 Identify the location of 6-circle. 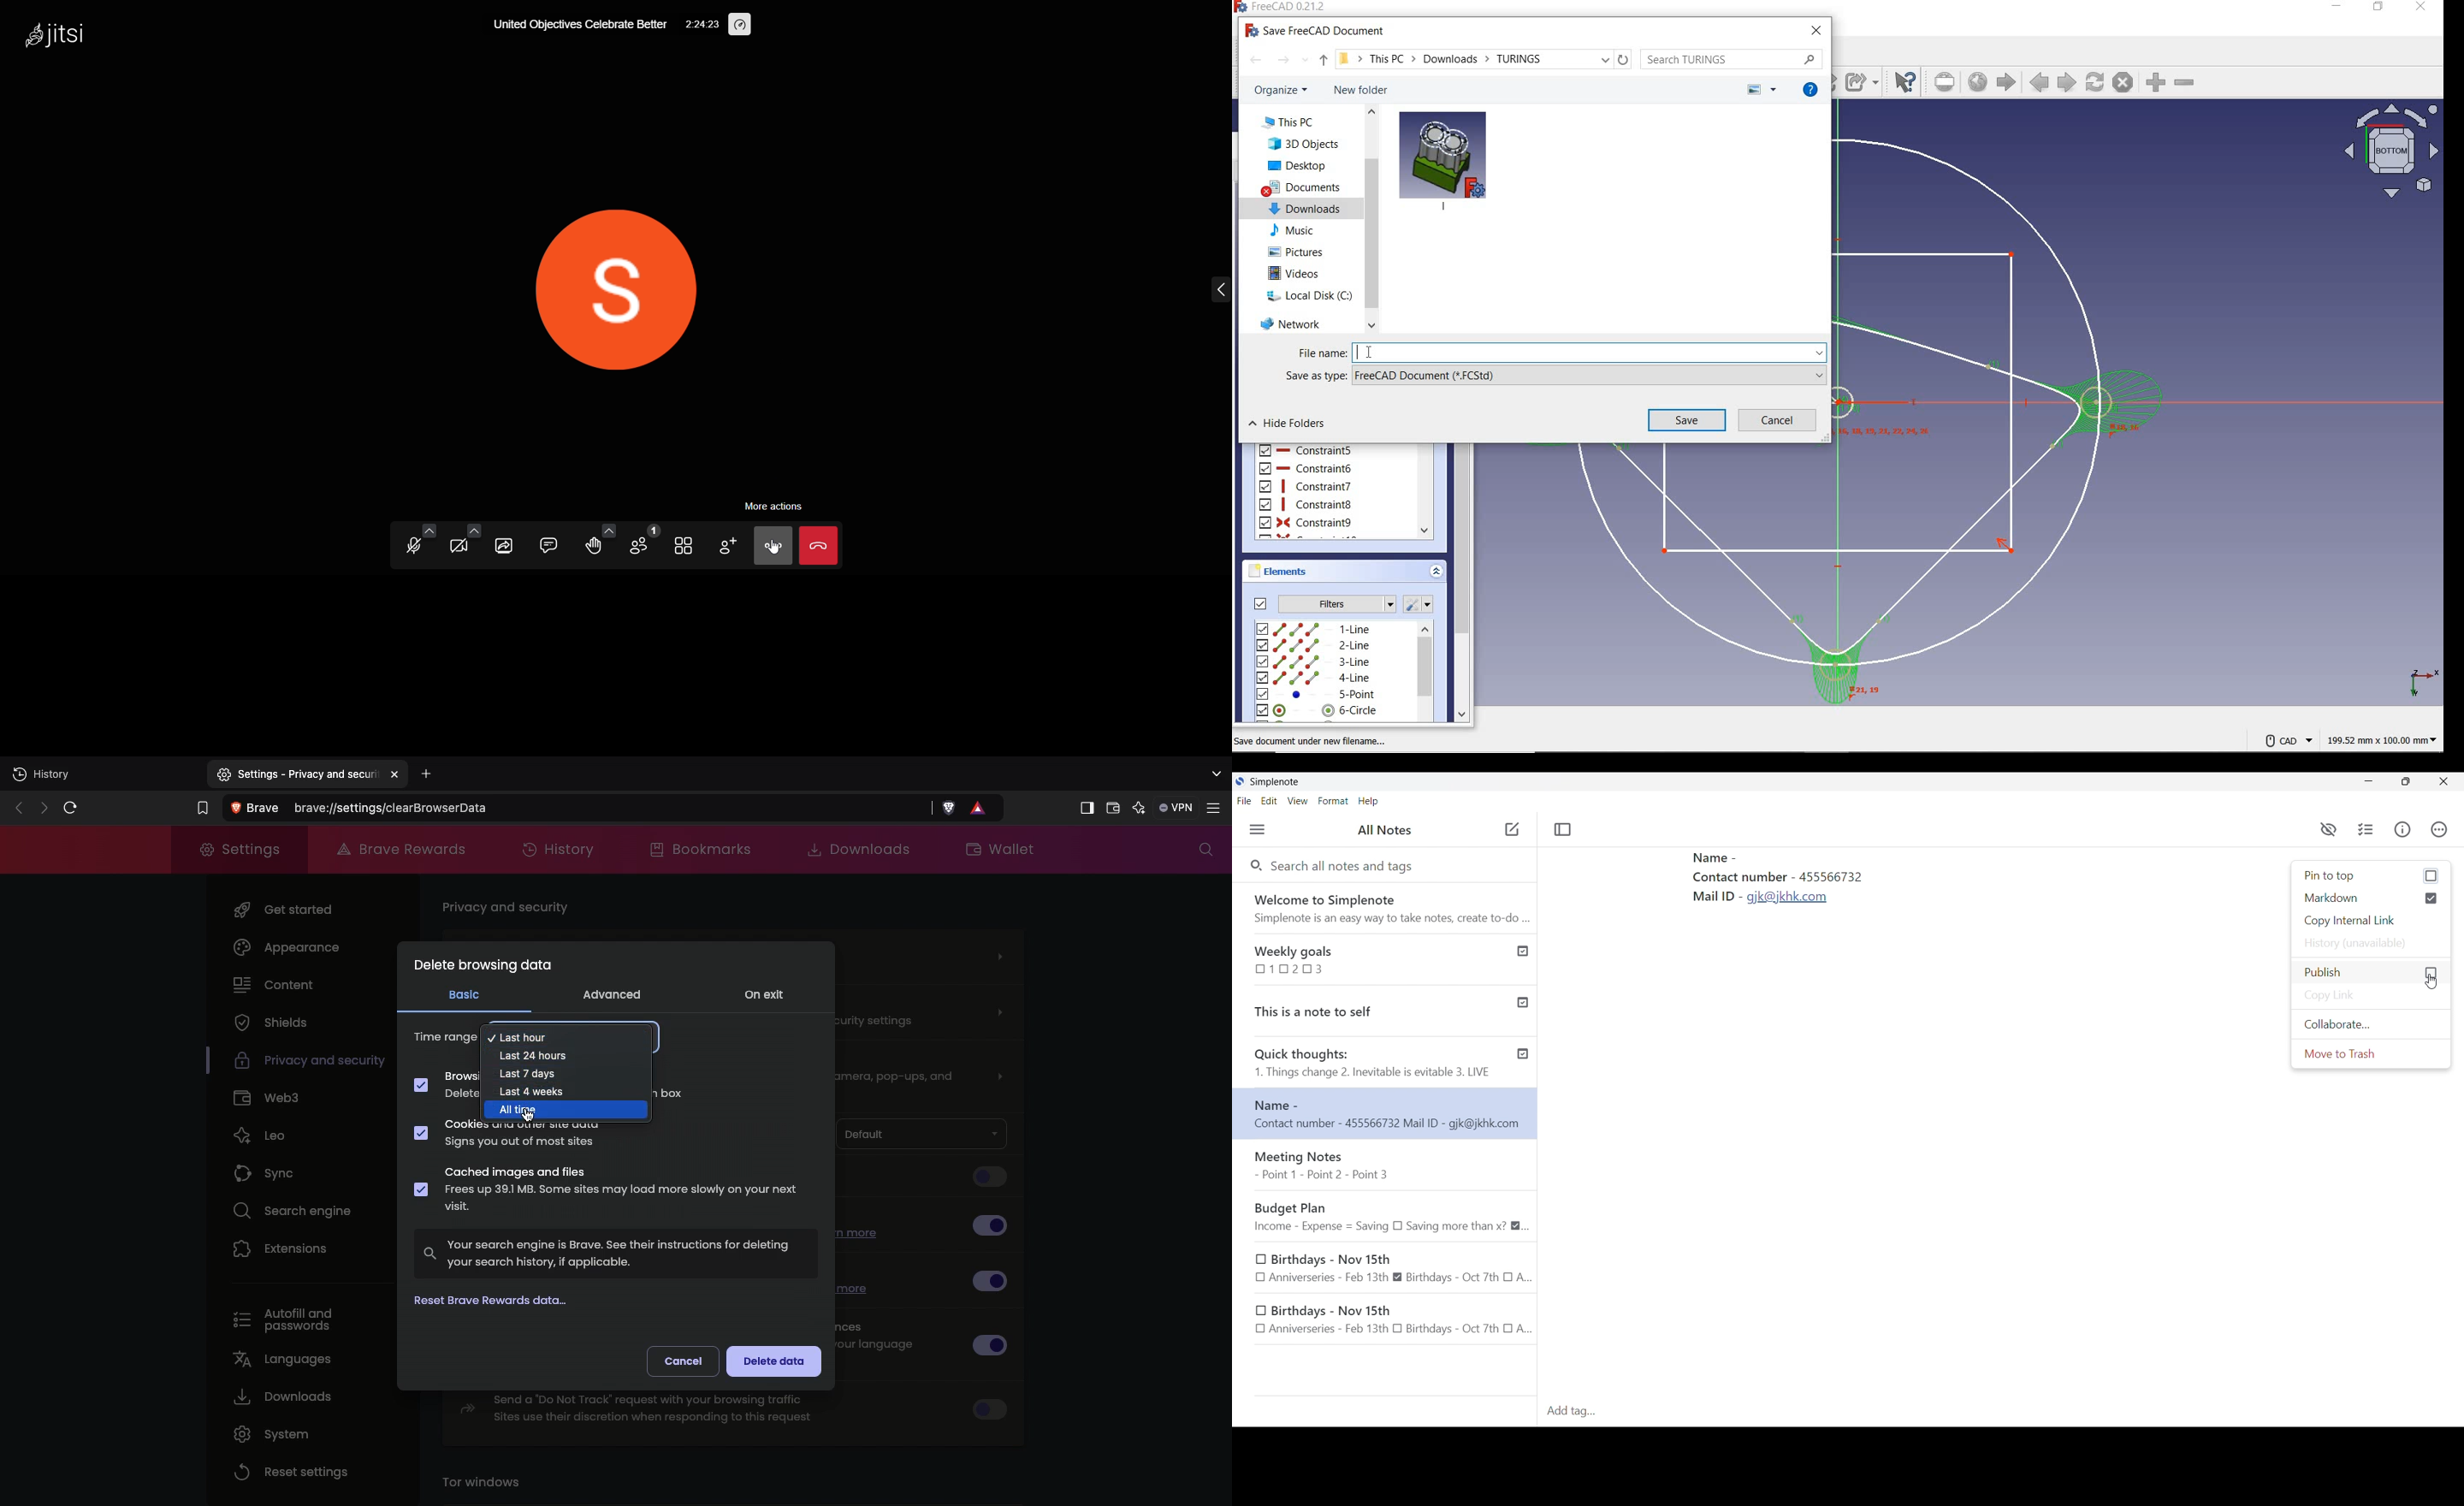
(1318, 710).